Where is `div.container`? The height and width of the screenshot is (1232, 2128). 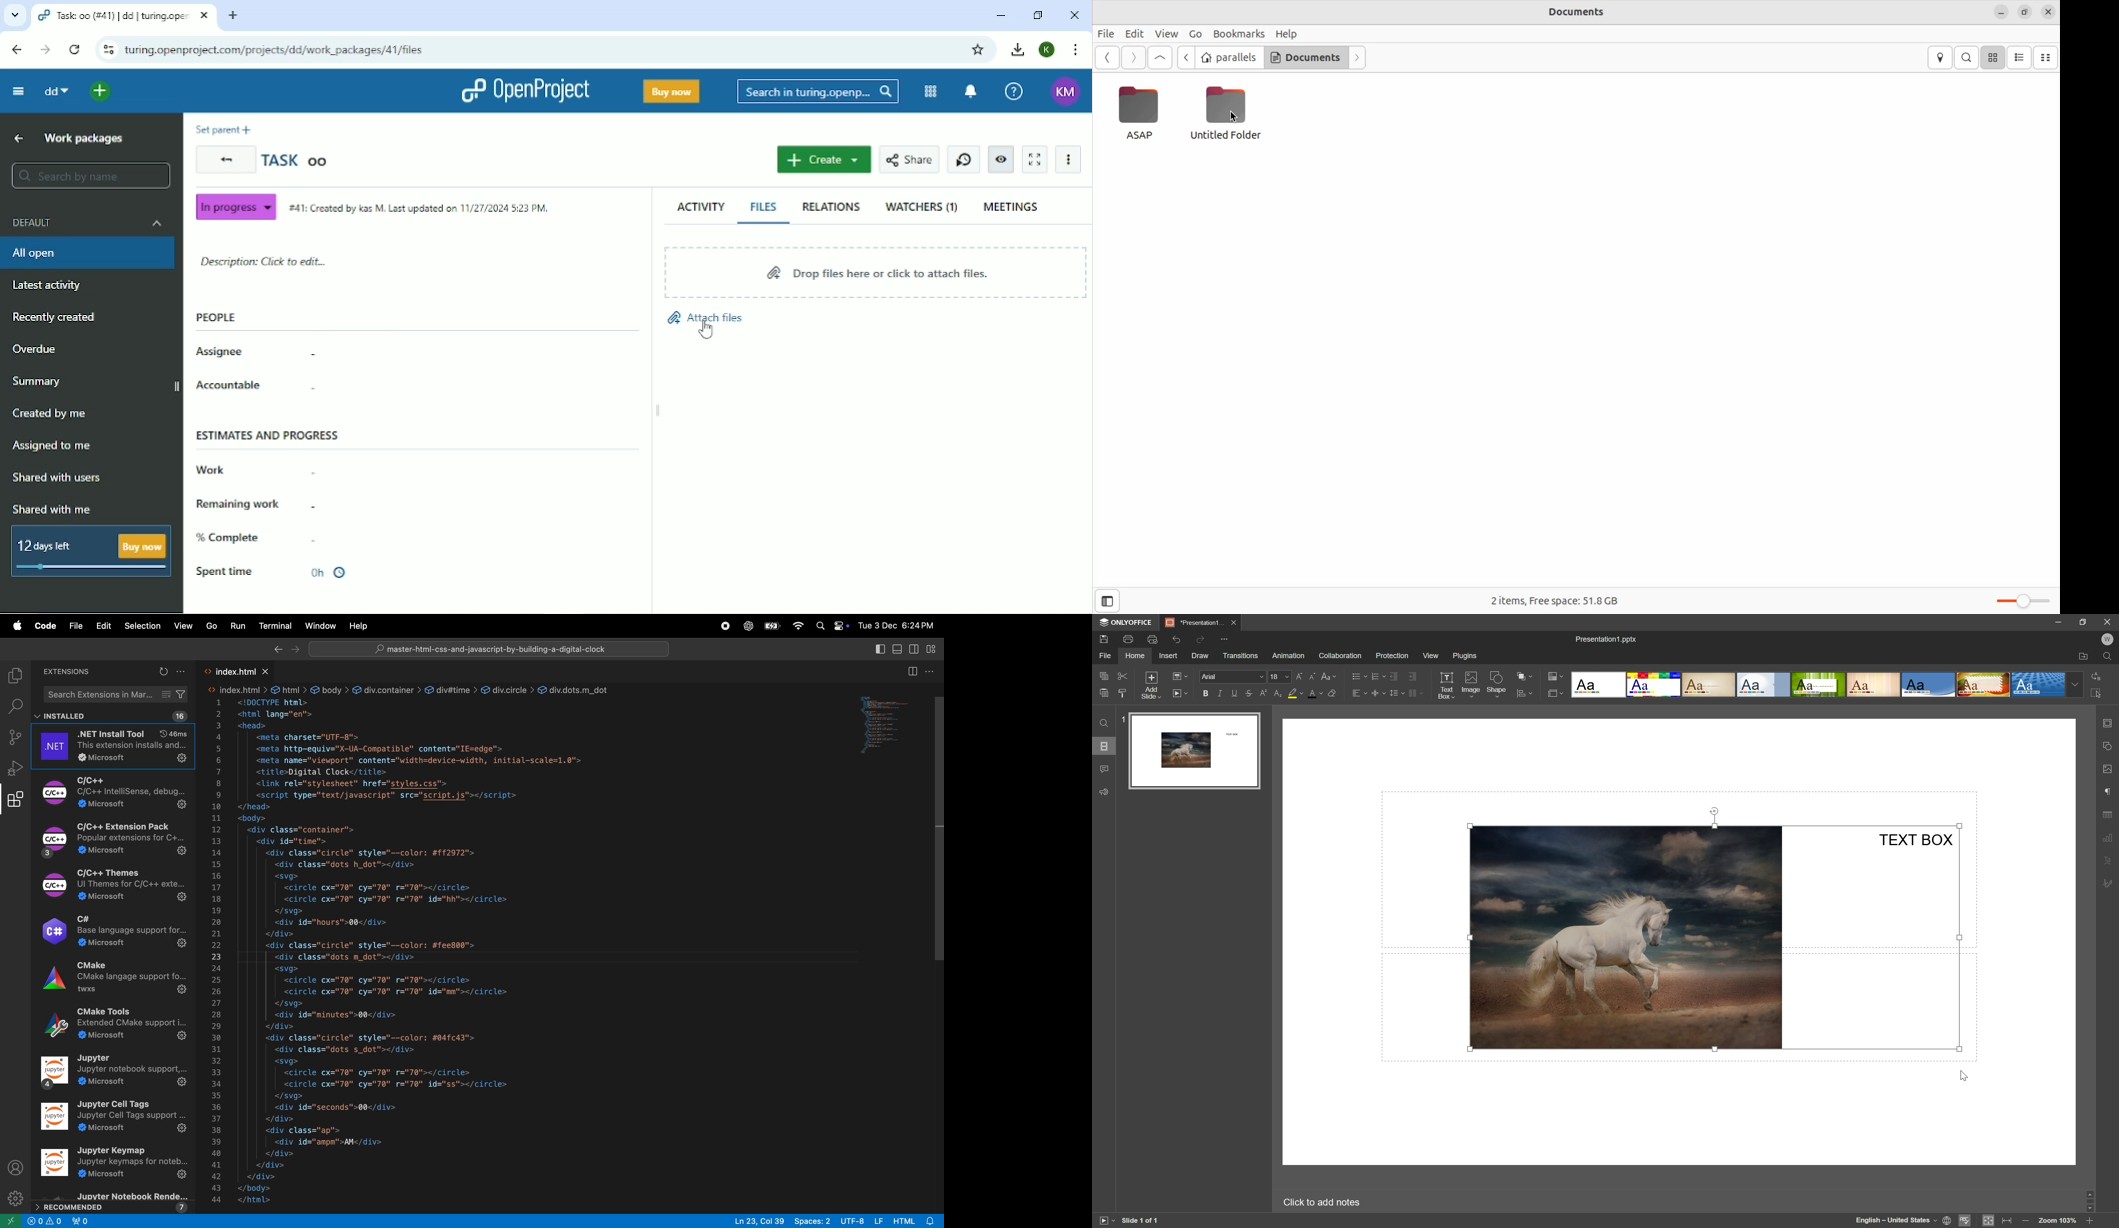 div.container is located at coordinates (381, 688).